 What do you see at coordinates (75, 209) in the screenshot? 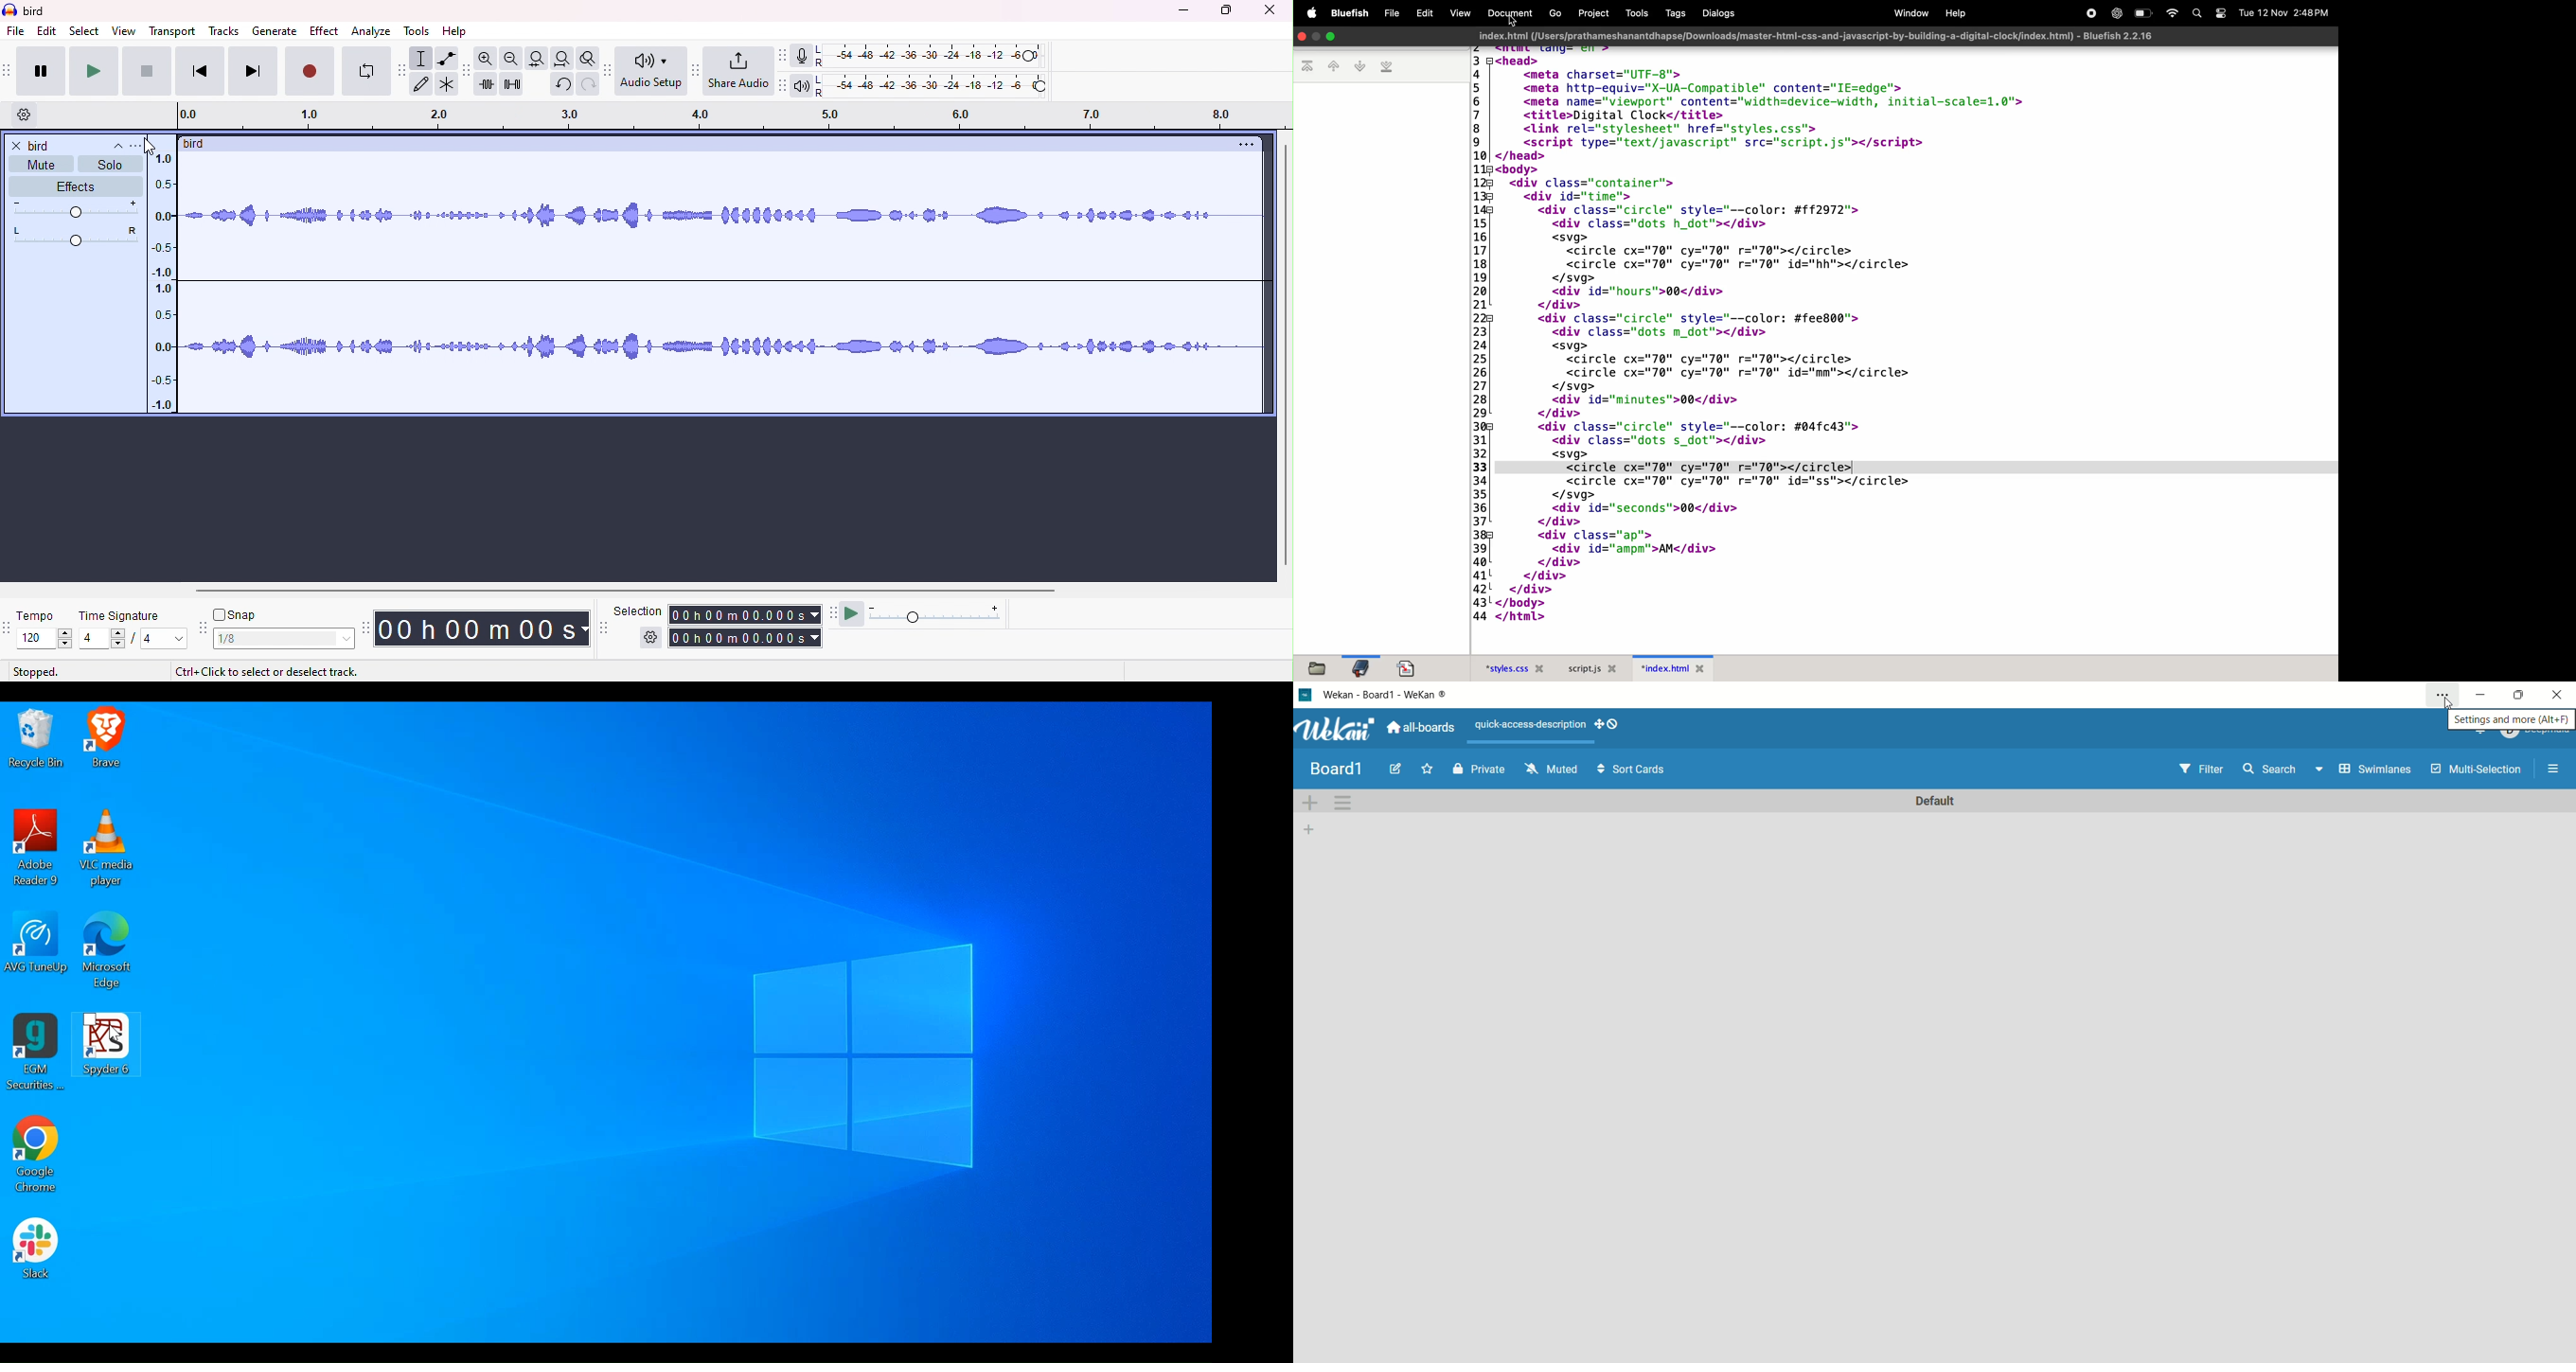
I see `volume` at bounding box center [75, 209].